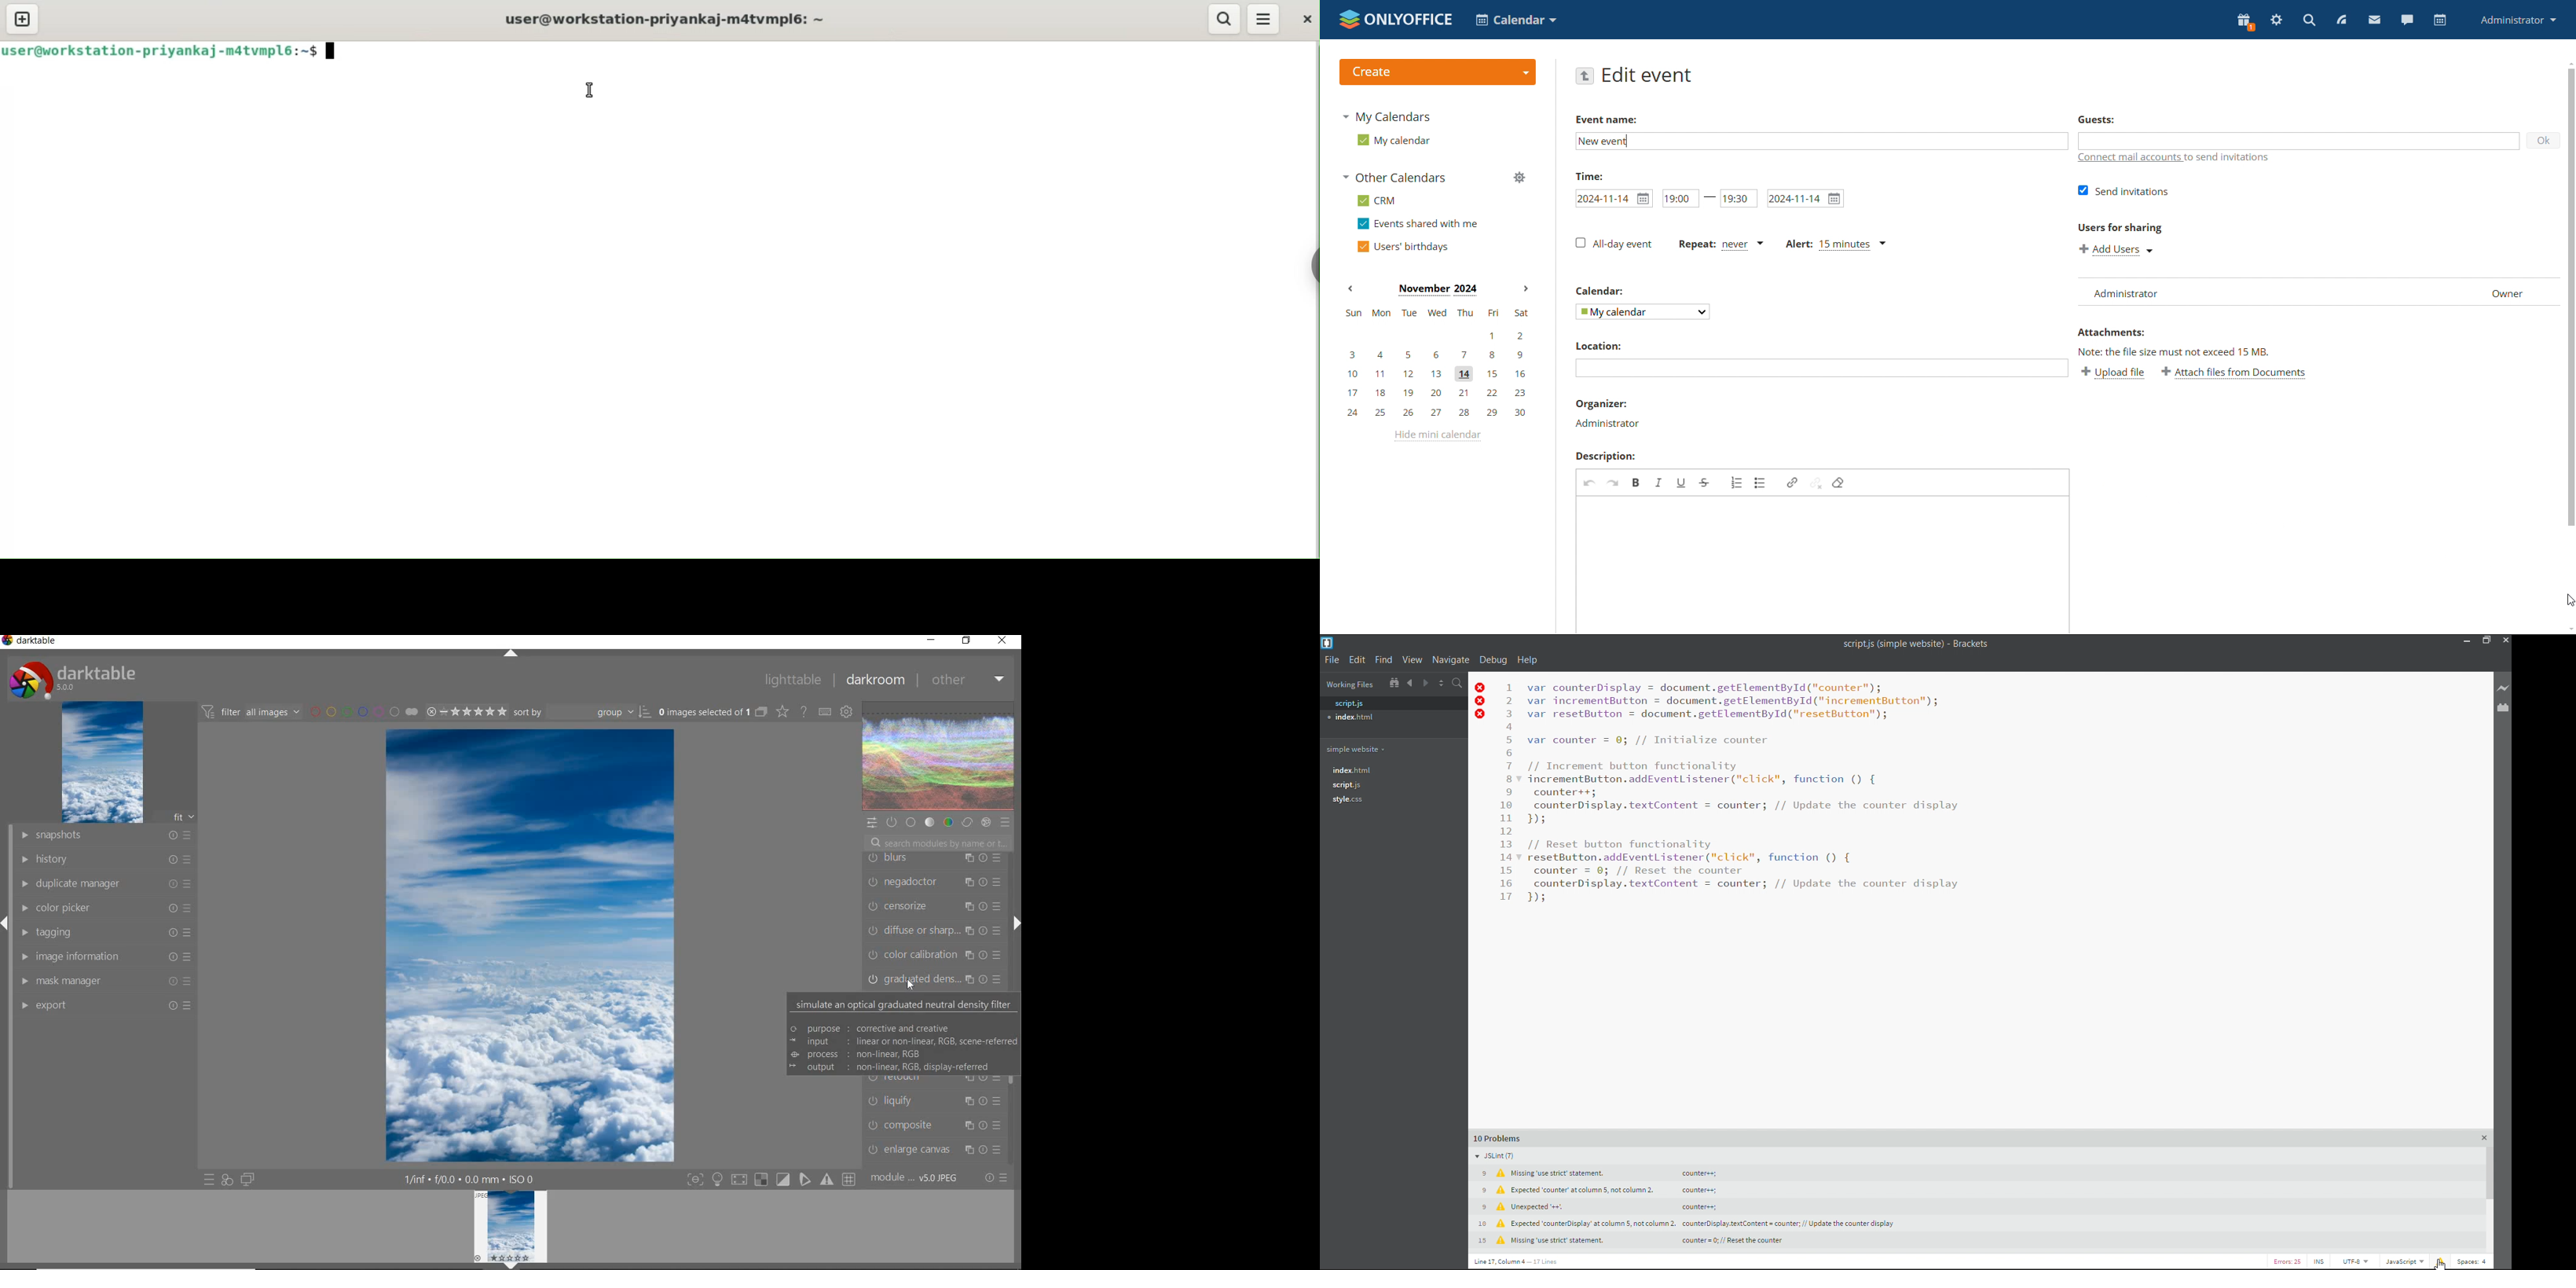  Describe the element at coordinates (2568, 630) in the screenshot. I see `scroll down` at that location.